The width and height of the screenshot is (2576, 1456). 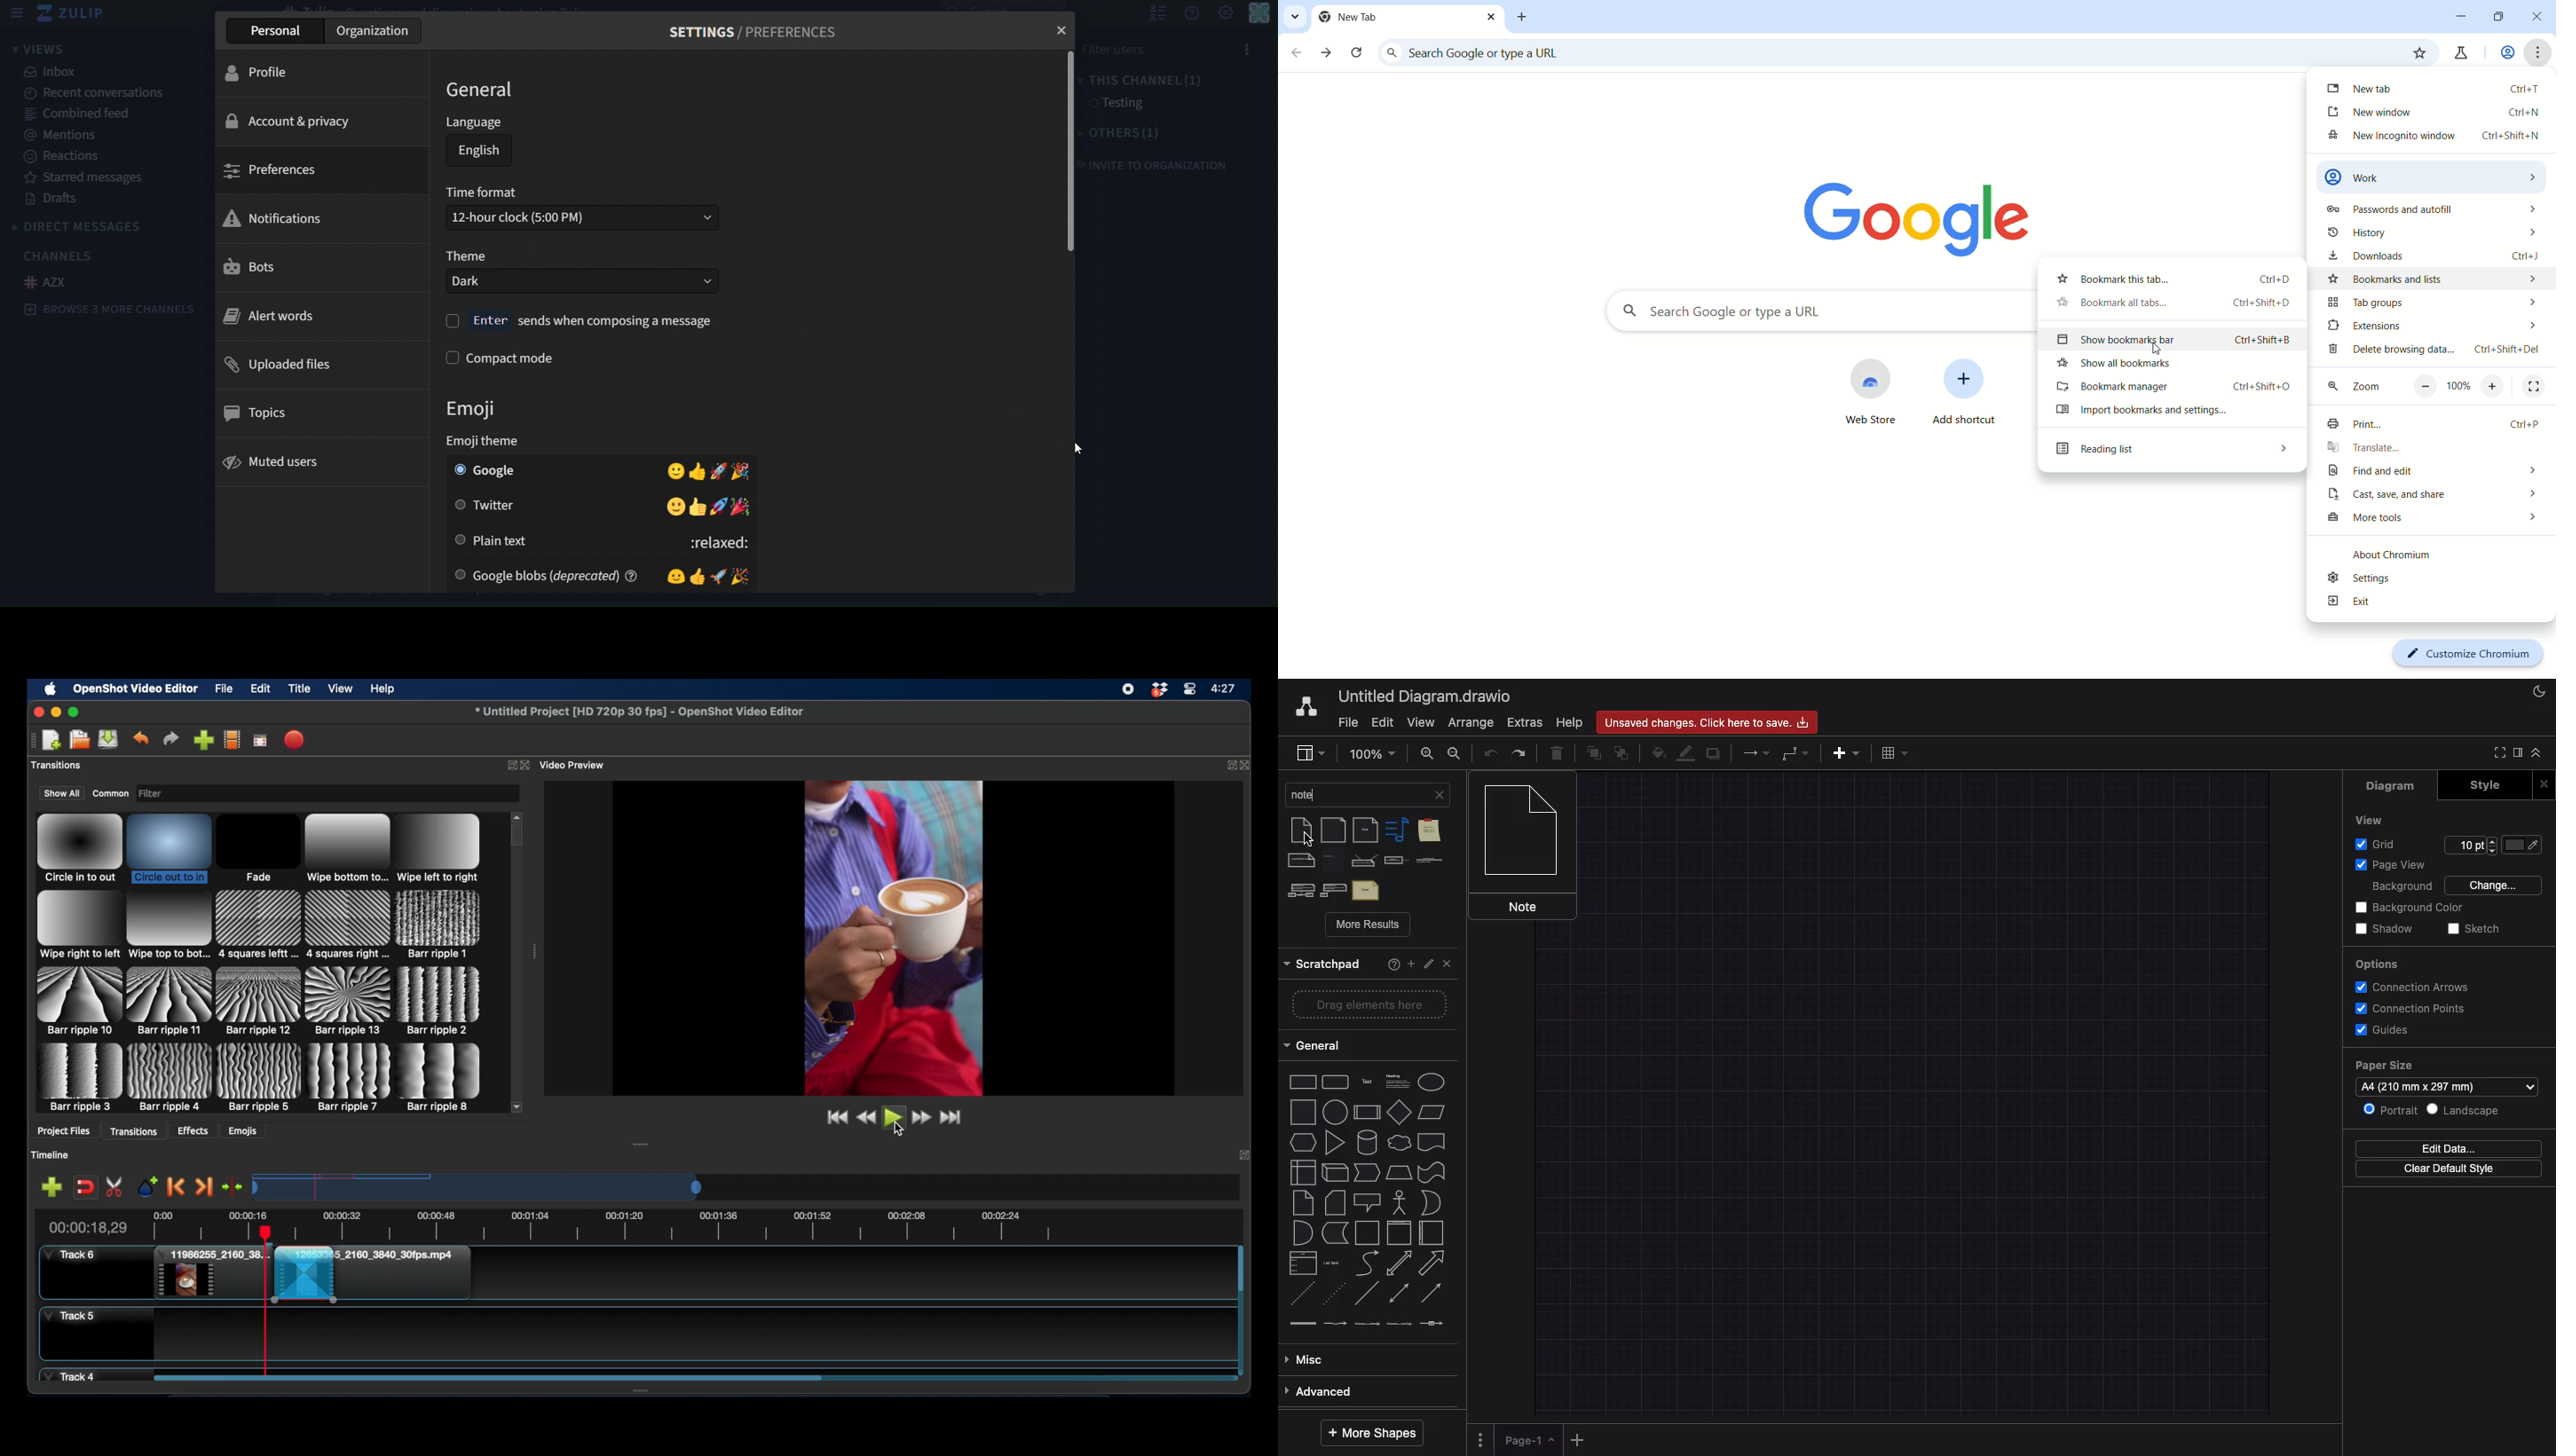 What do you see at coordinates (1519, 752) in the screenshot?
I see `Redo` at bounding box center [1519, 752].